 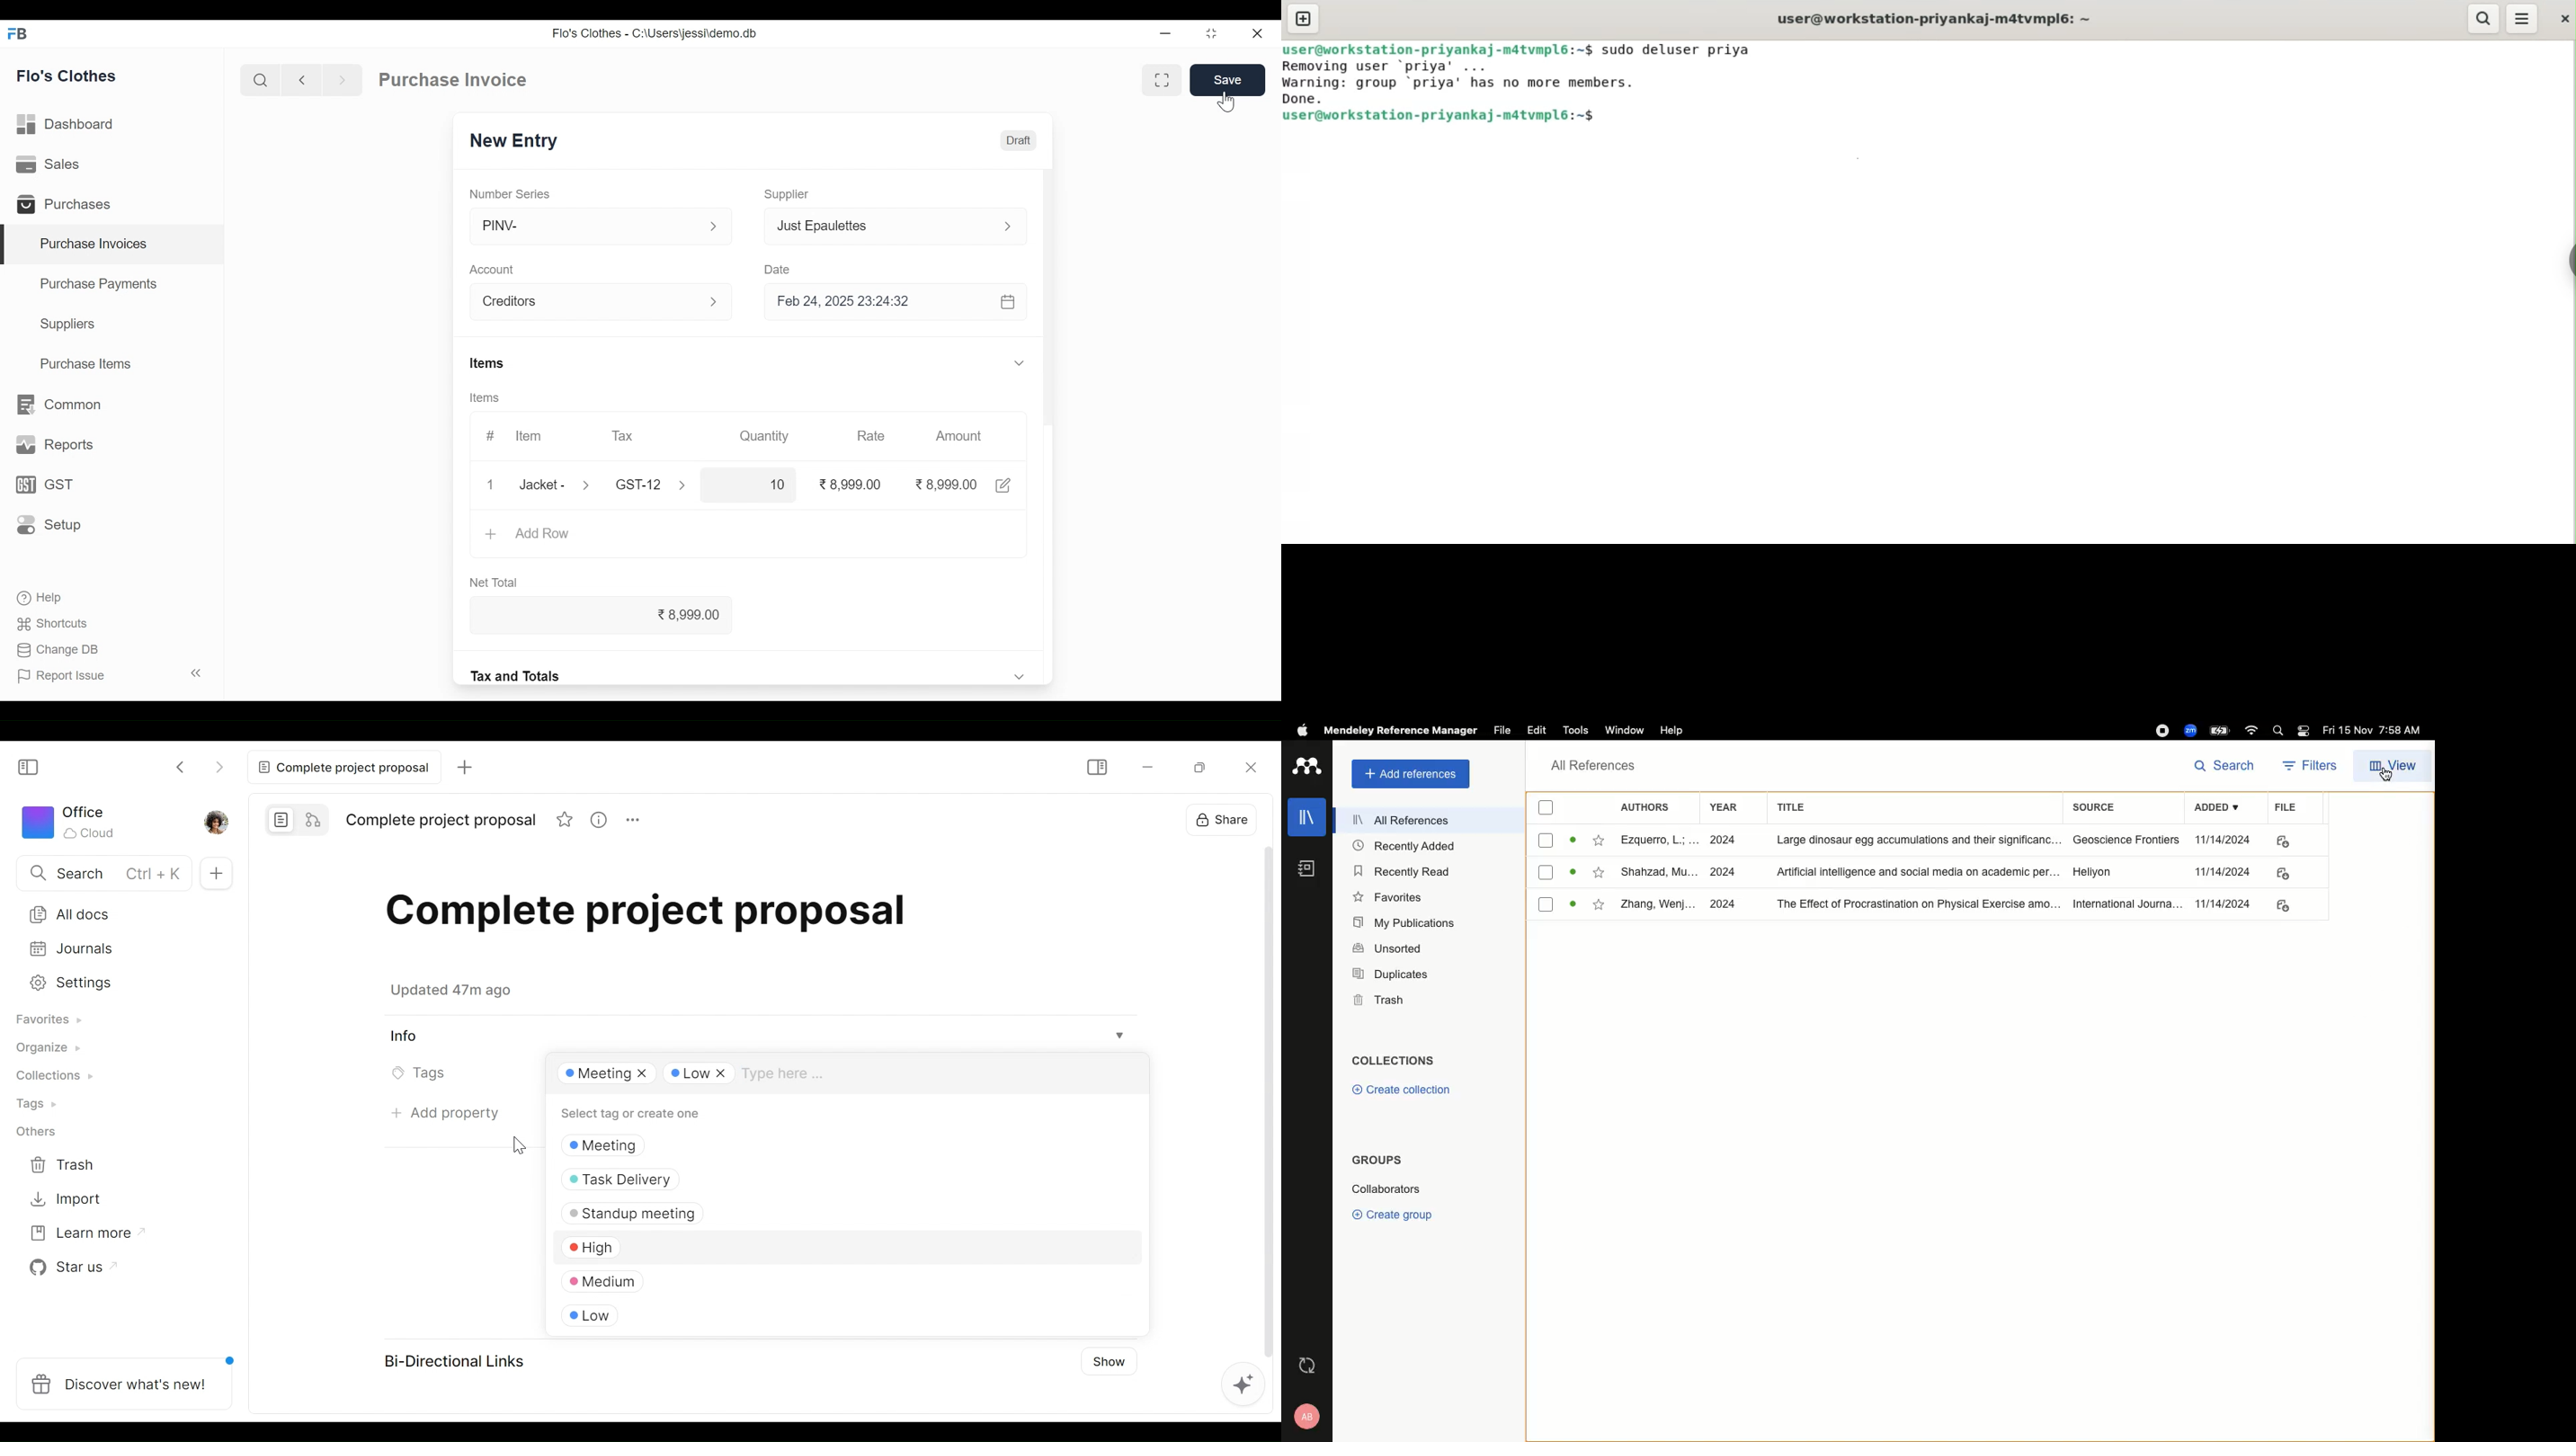 I want to click on Window, so click(x=1627, y=731).